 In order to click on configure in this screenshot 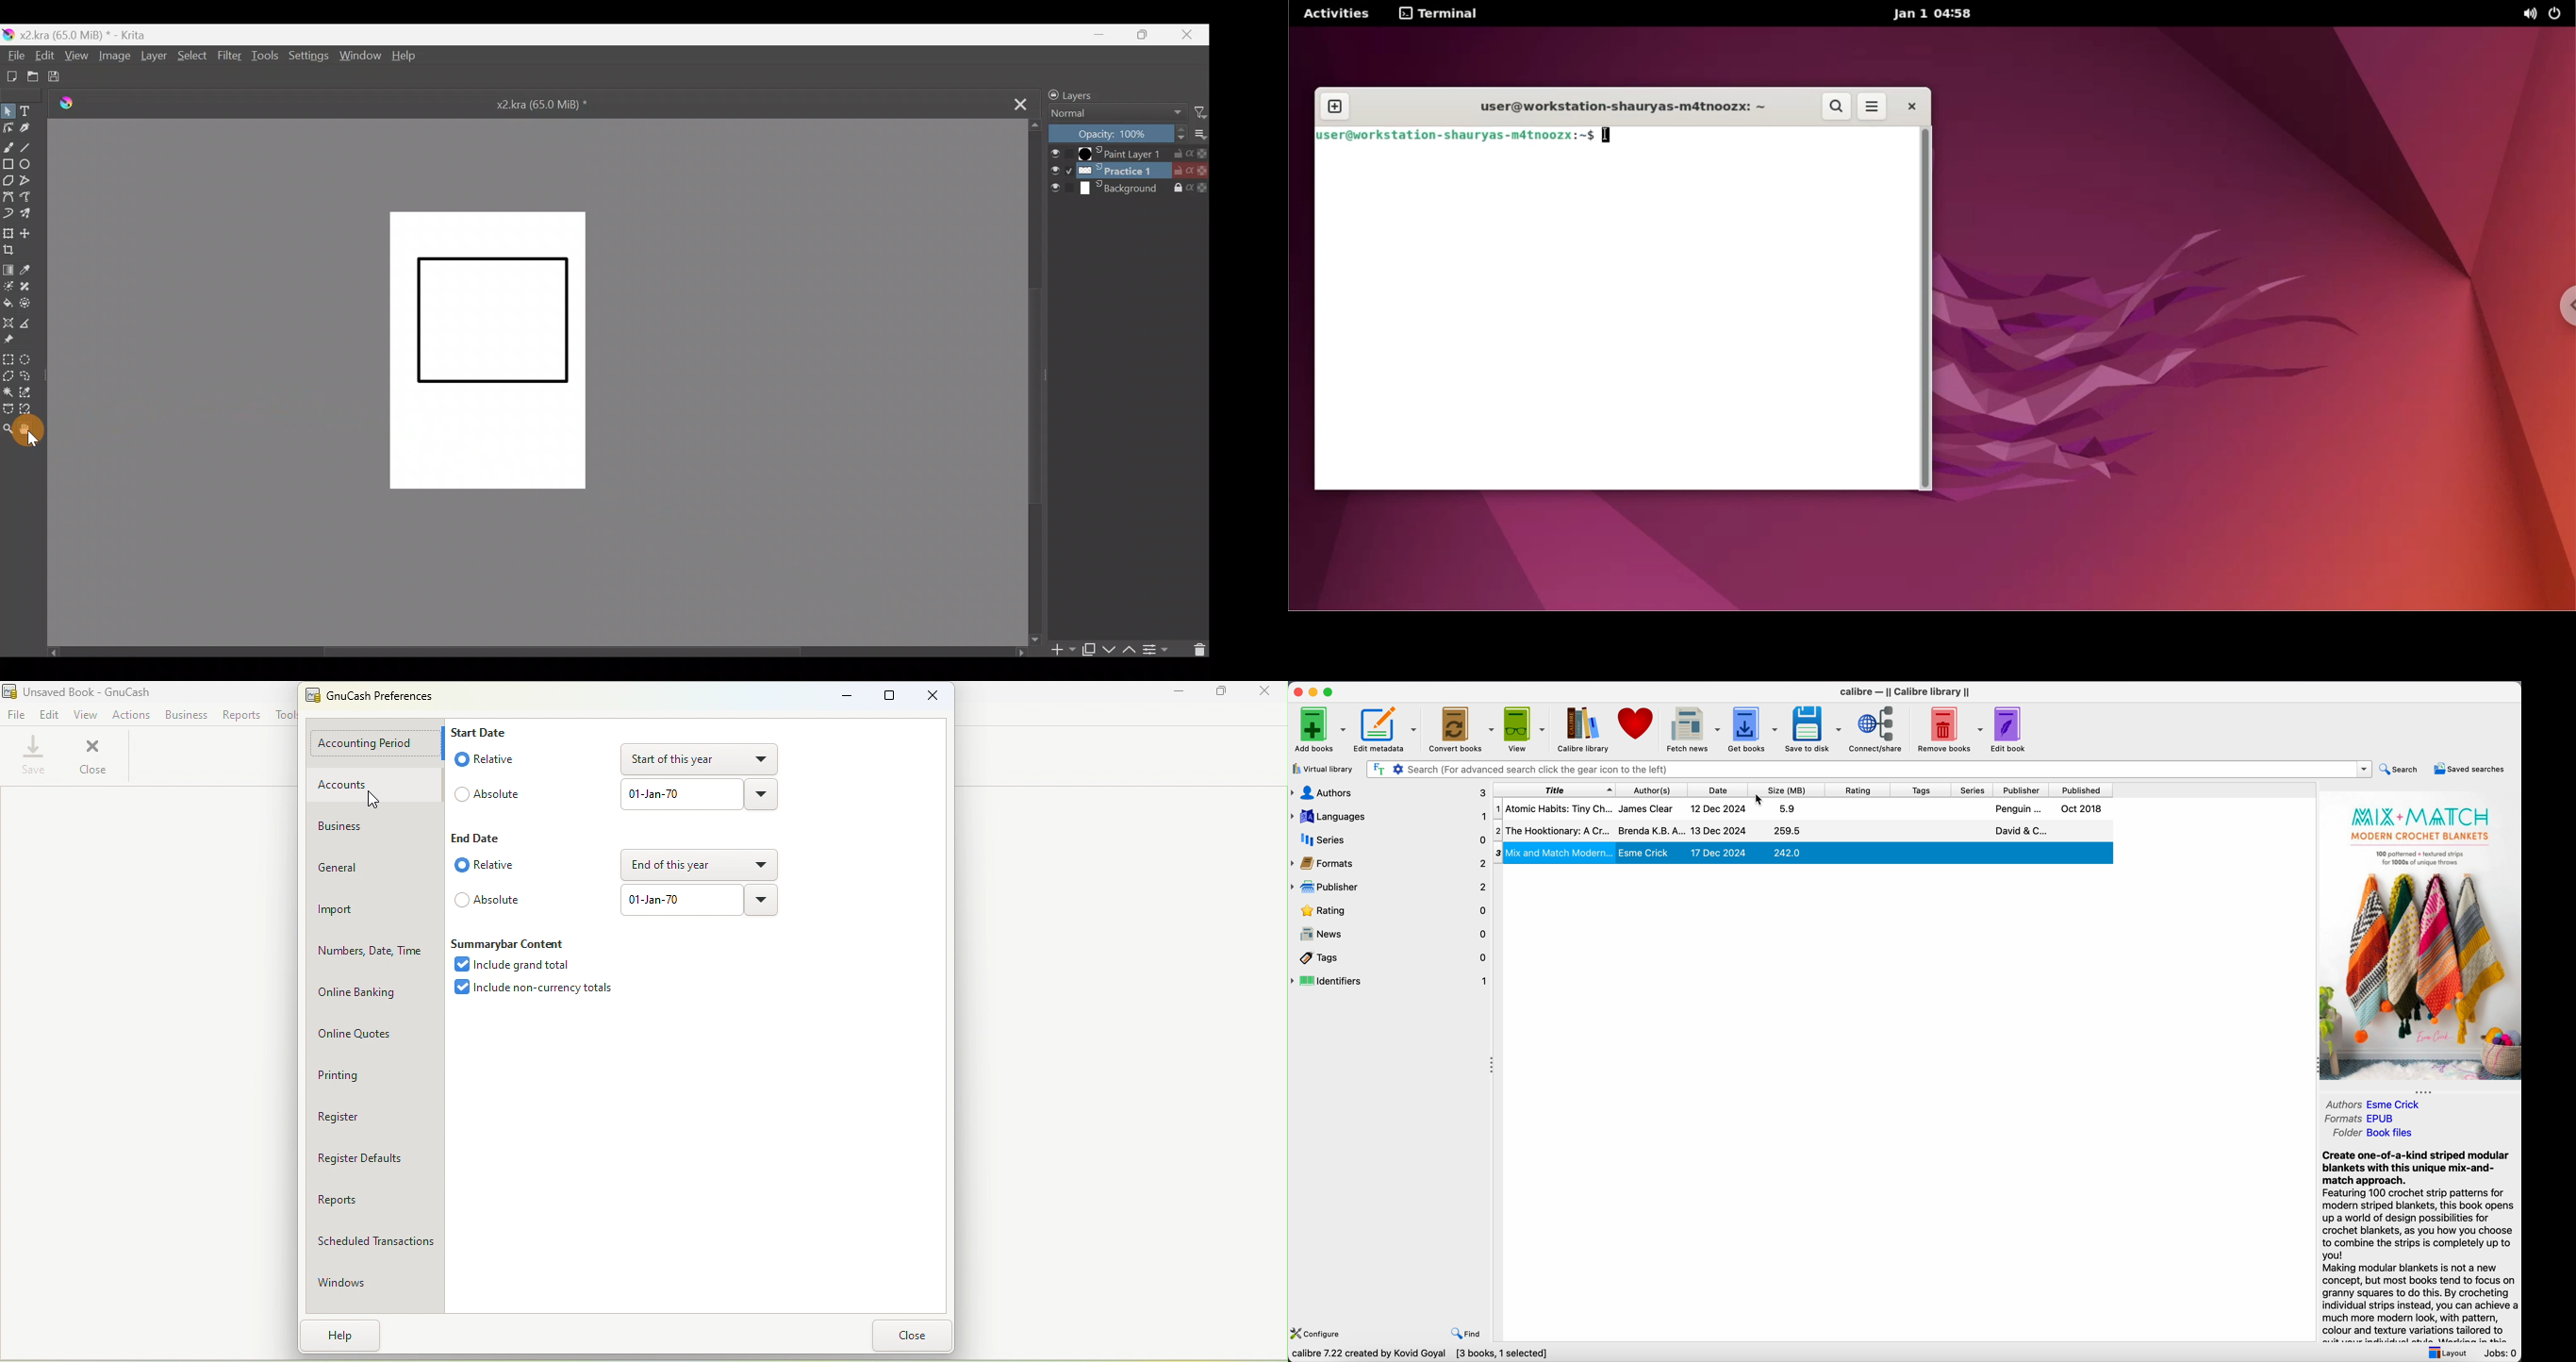, I will do `click(1320, 1332)`.